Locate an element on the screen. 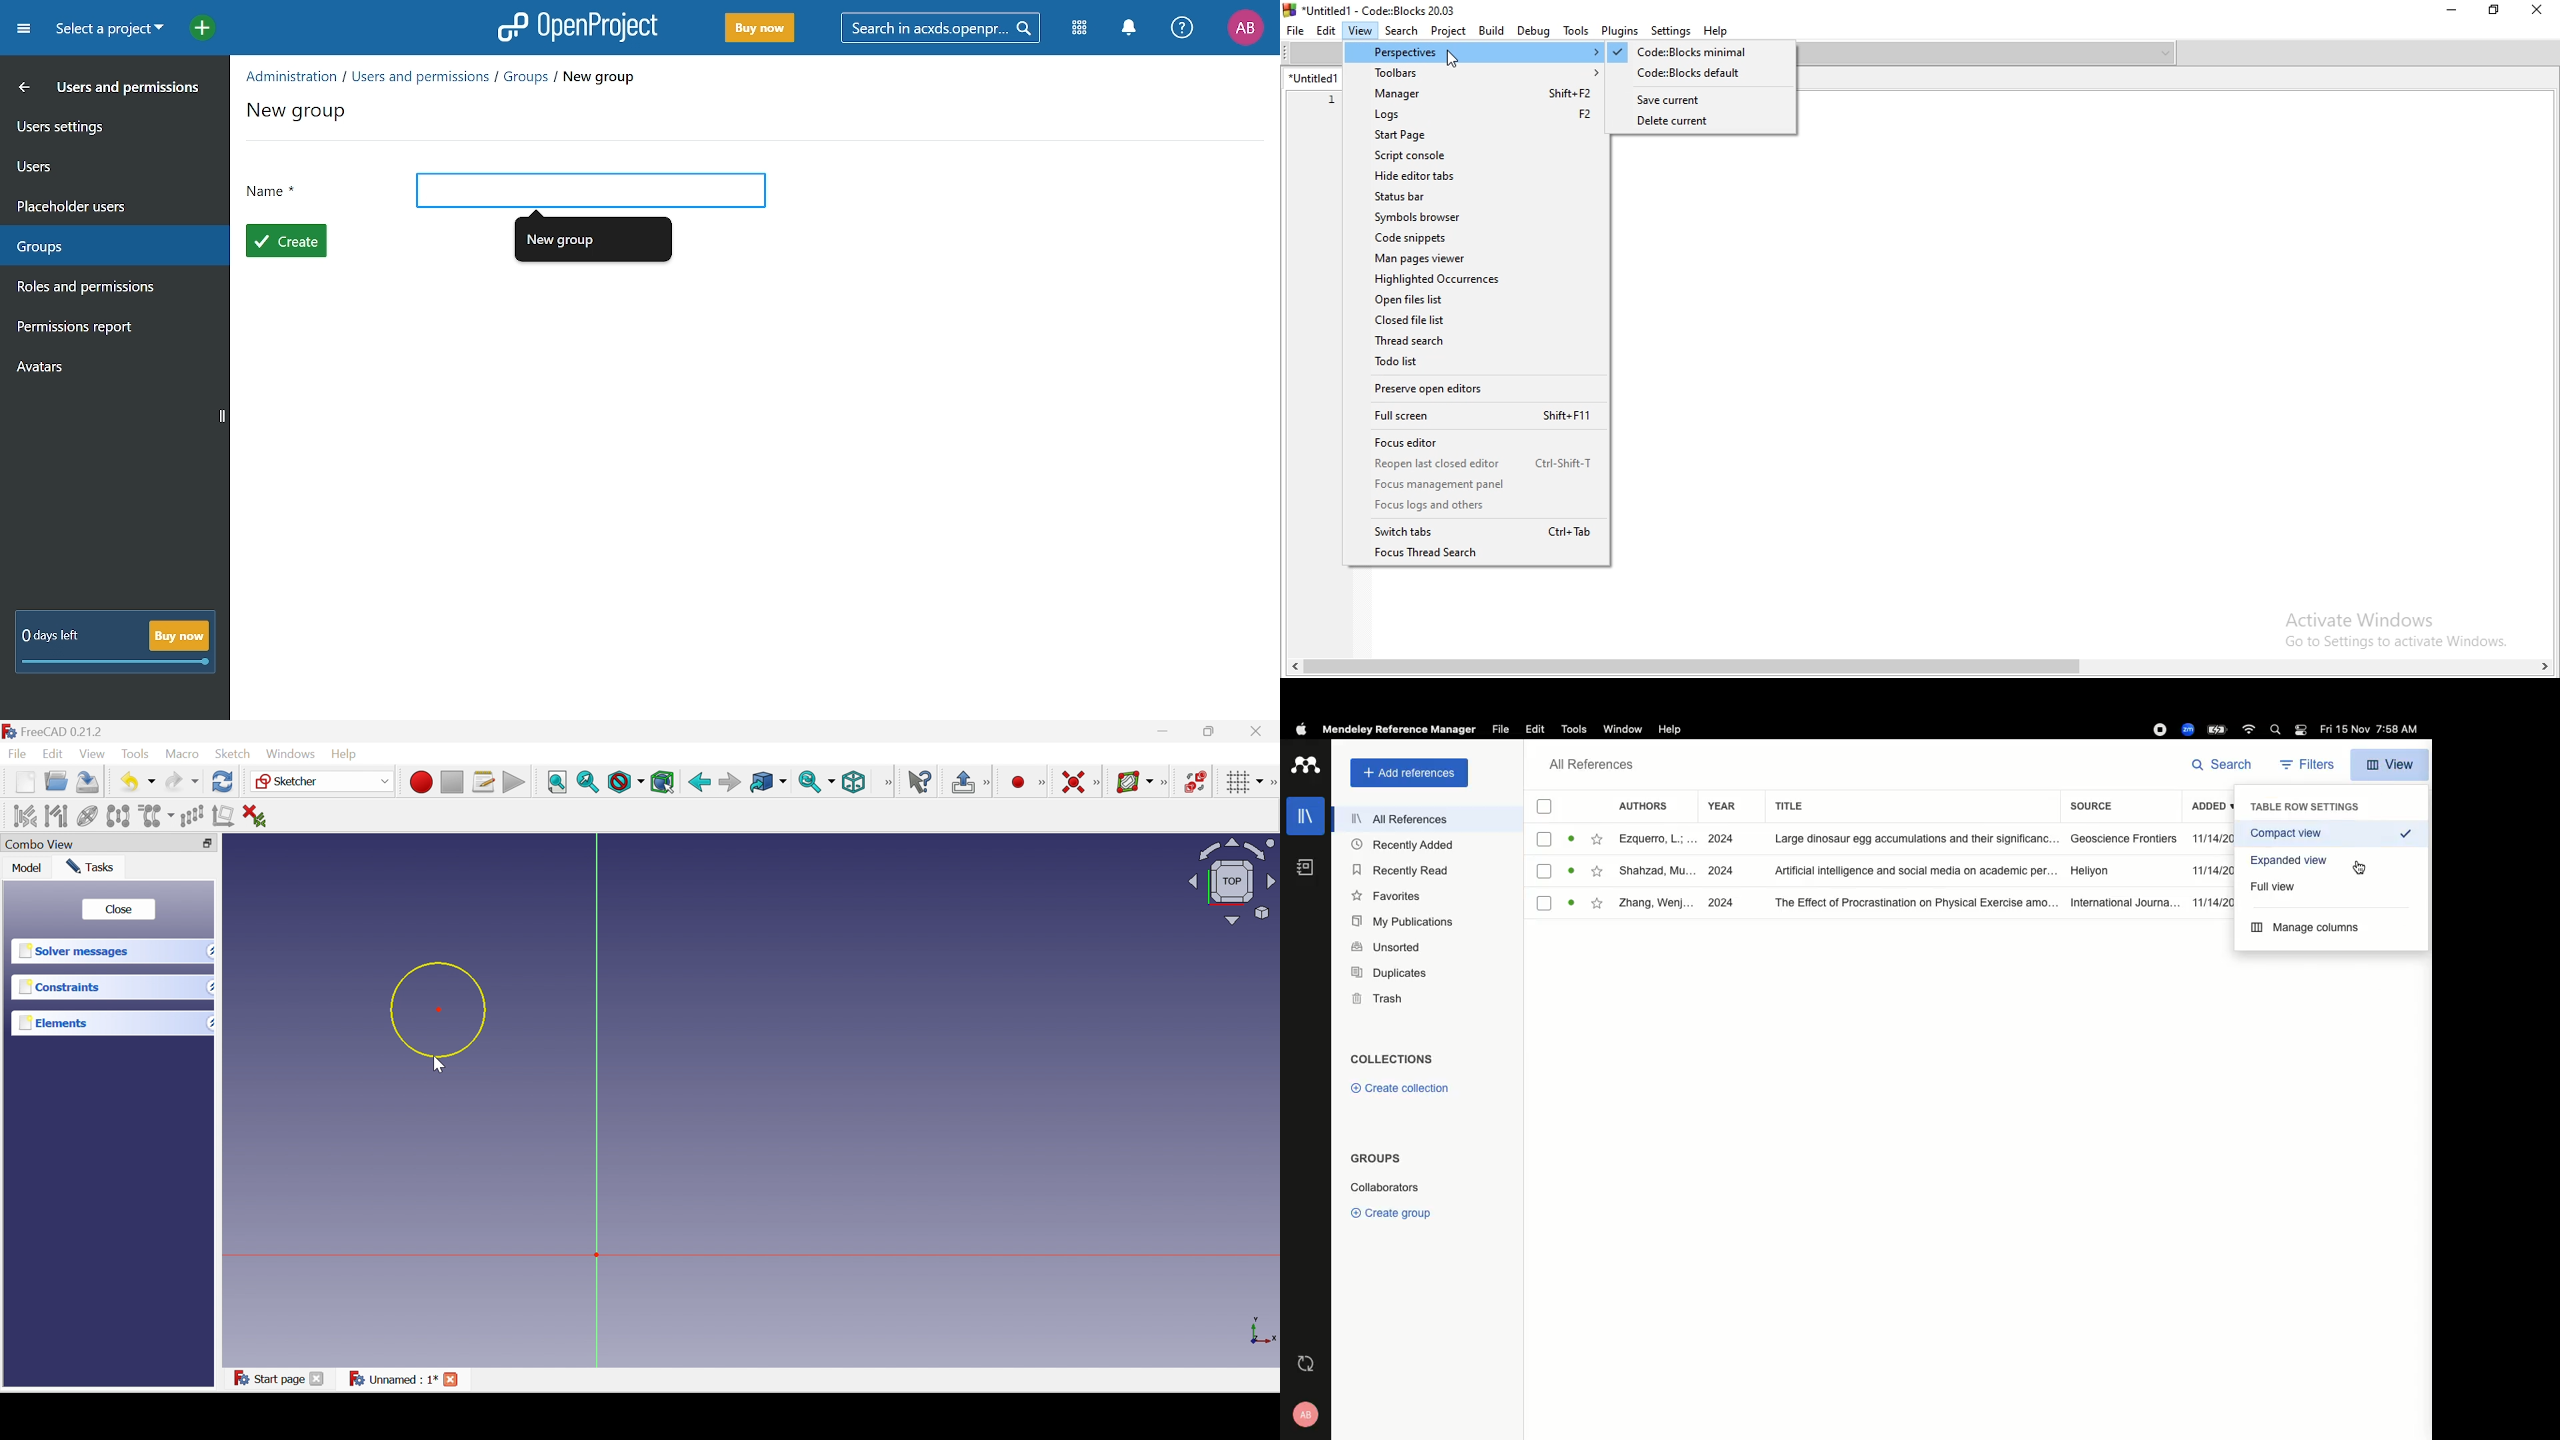 The height and width of the screenshot is (1456, 2576). Checkbox is located at coordinates (1542, 902).